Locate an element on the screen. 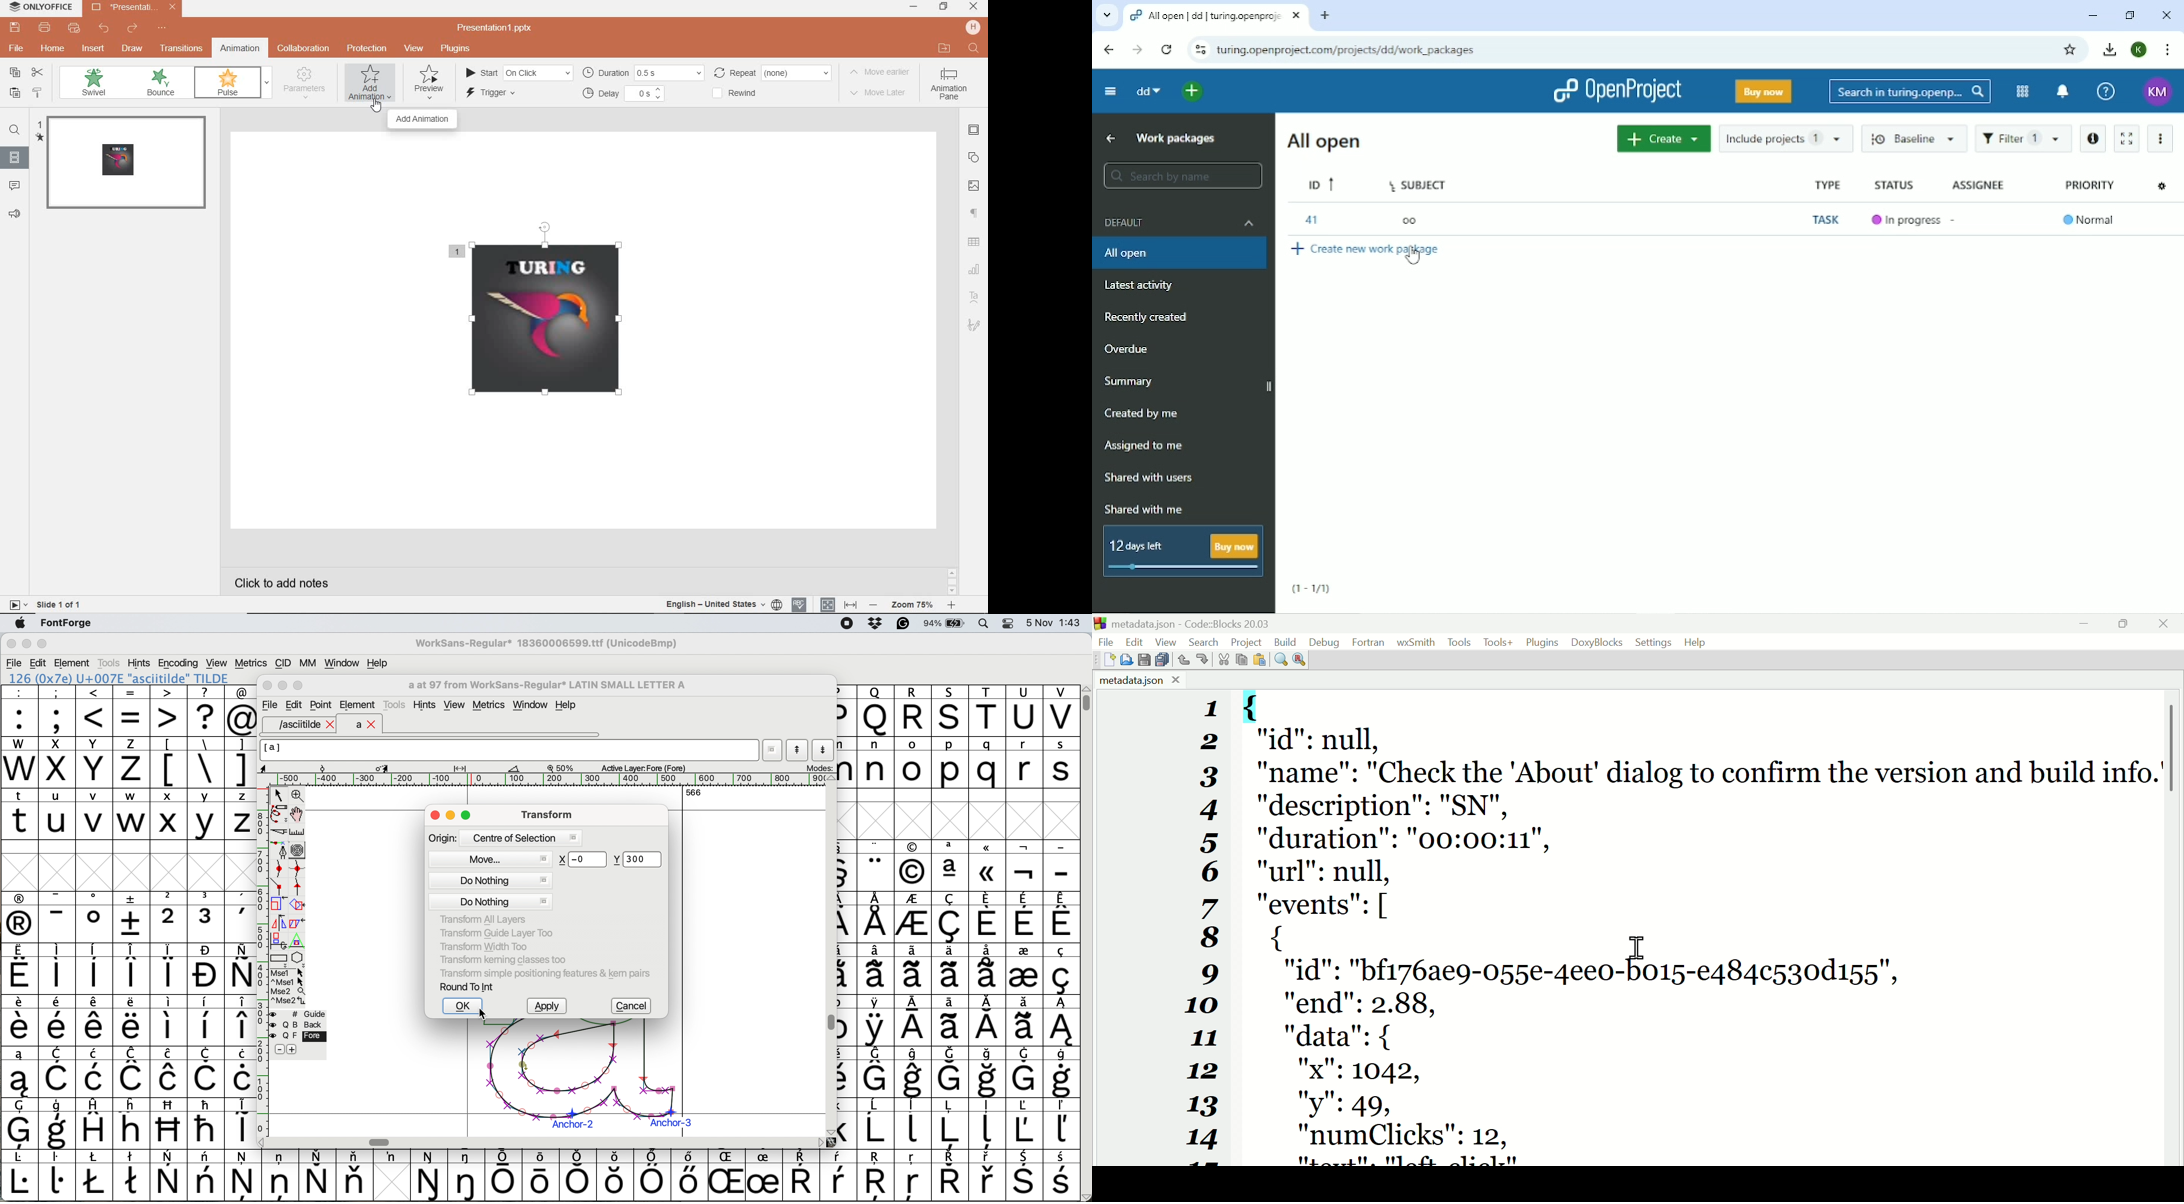 The width and height of the screenshot is (2184, 1204). fore is located at coordinates (298, 1037).